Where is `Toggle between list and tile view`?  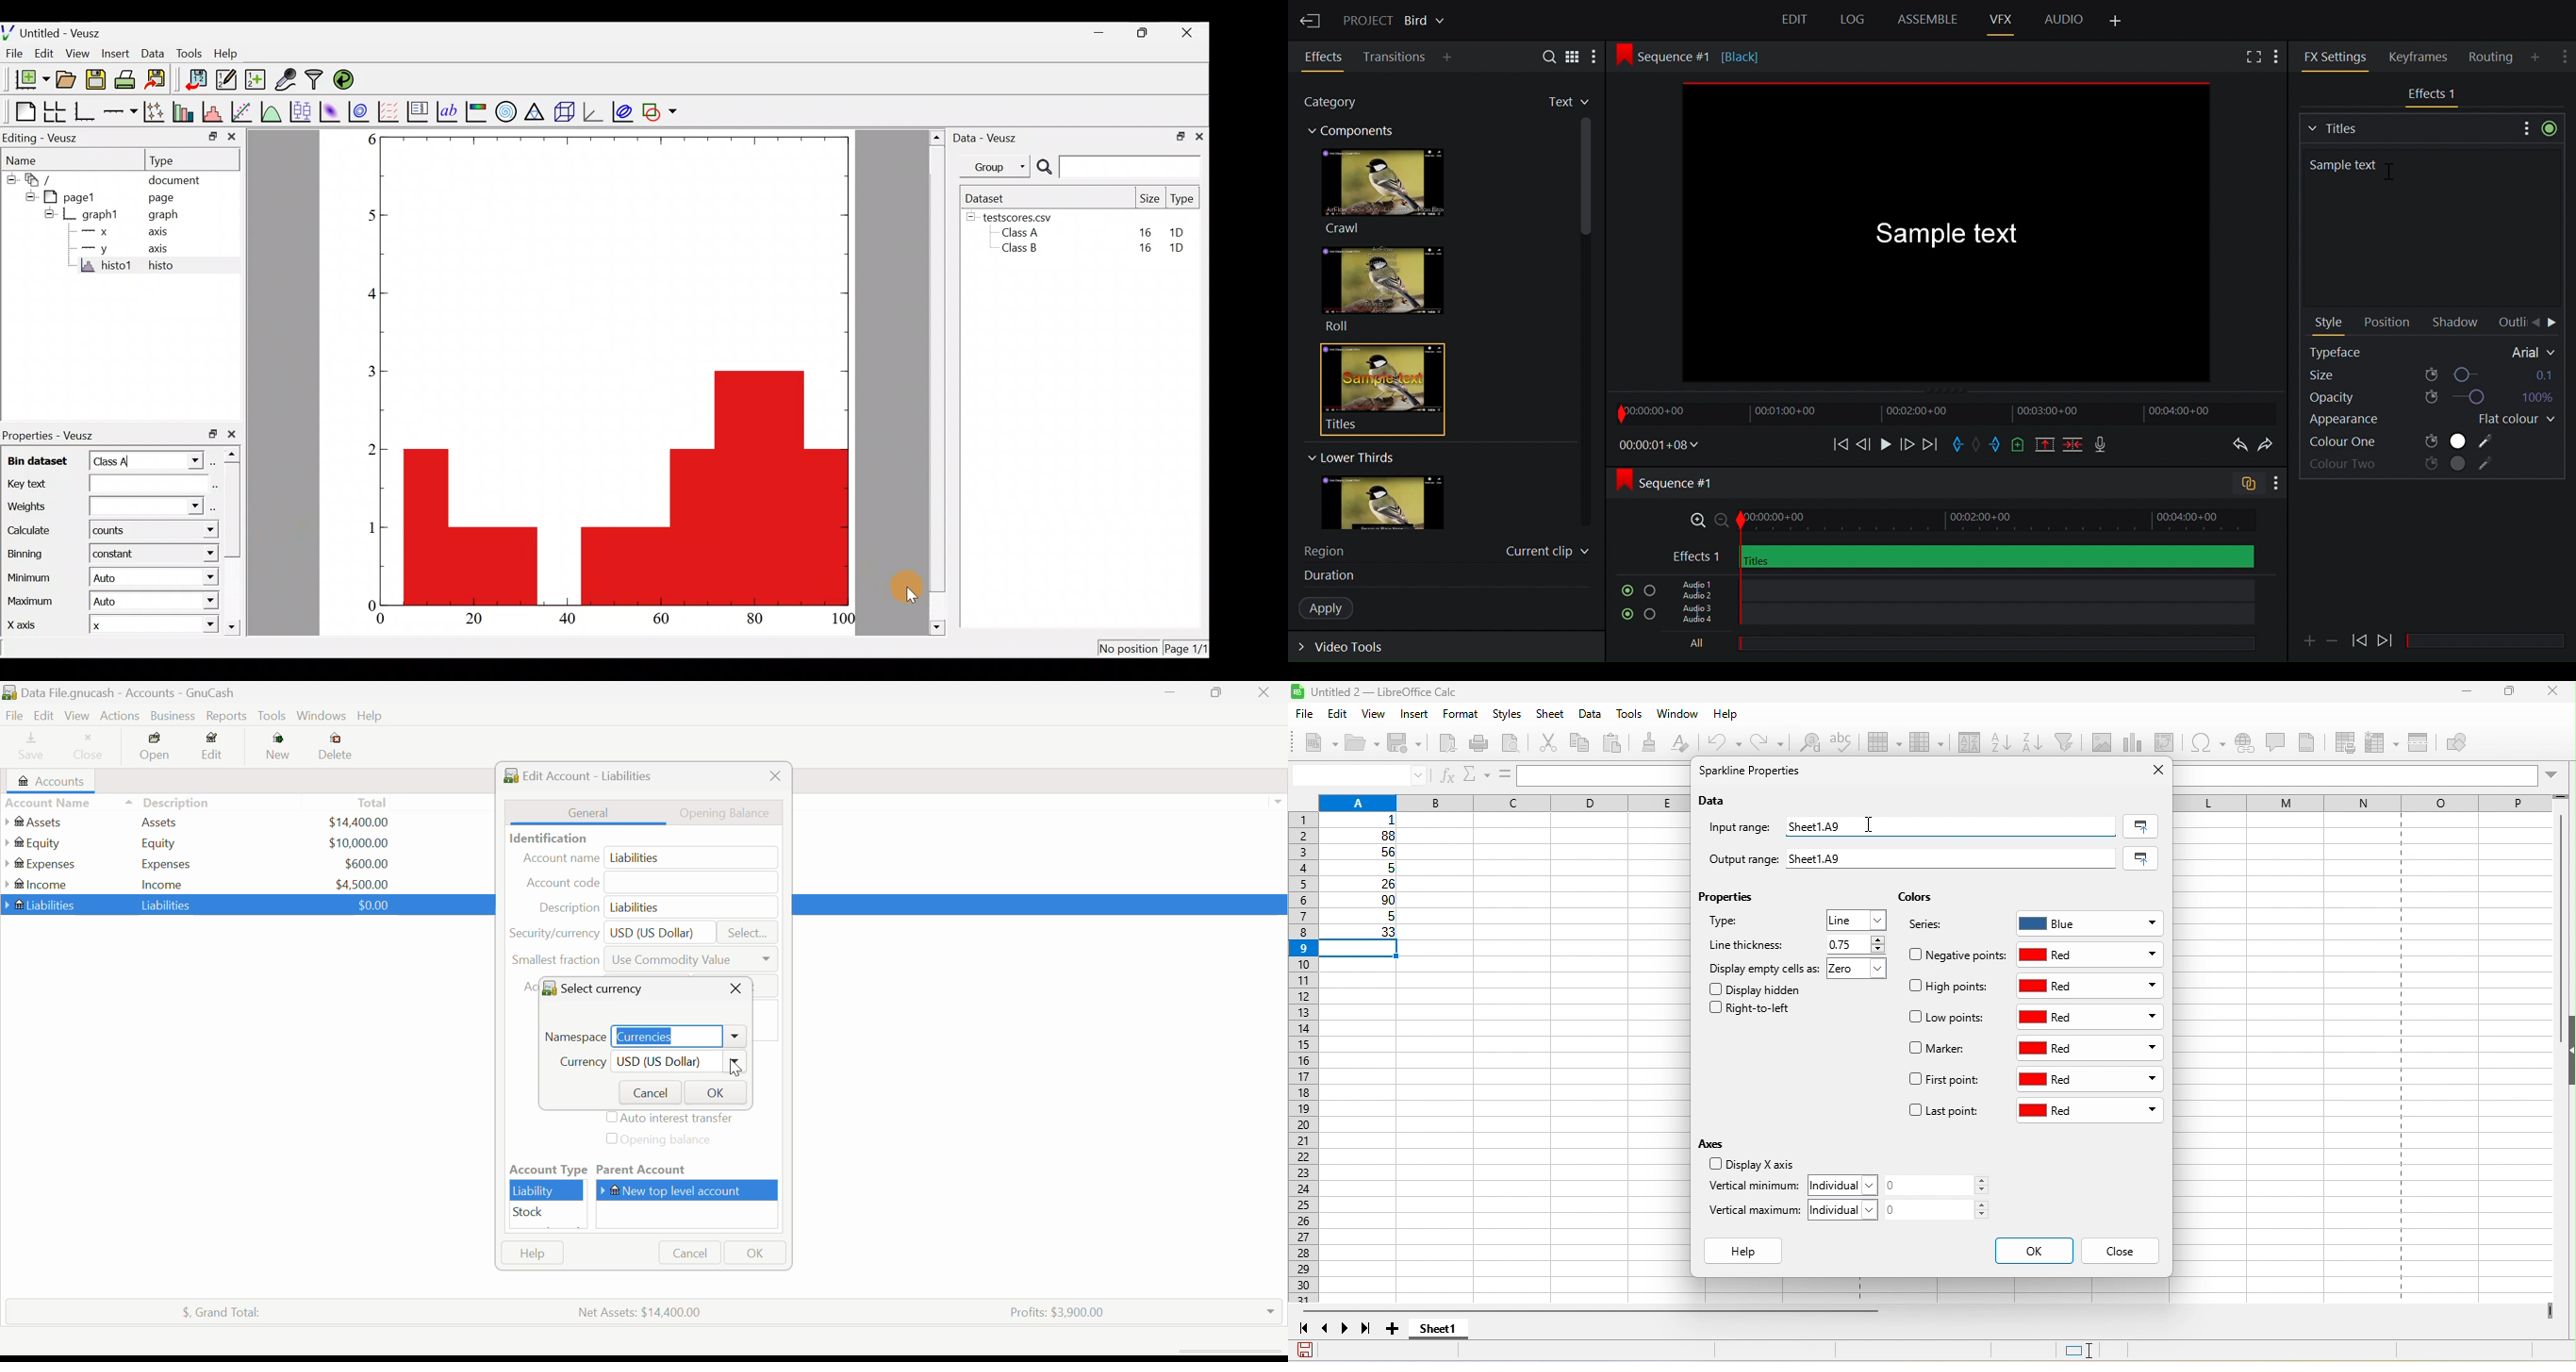
Toggle between list and tile view is located at coordinates (1573, 56).